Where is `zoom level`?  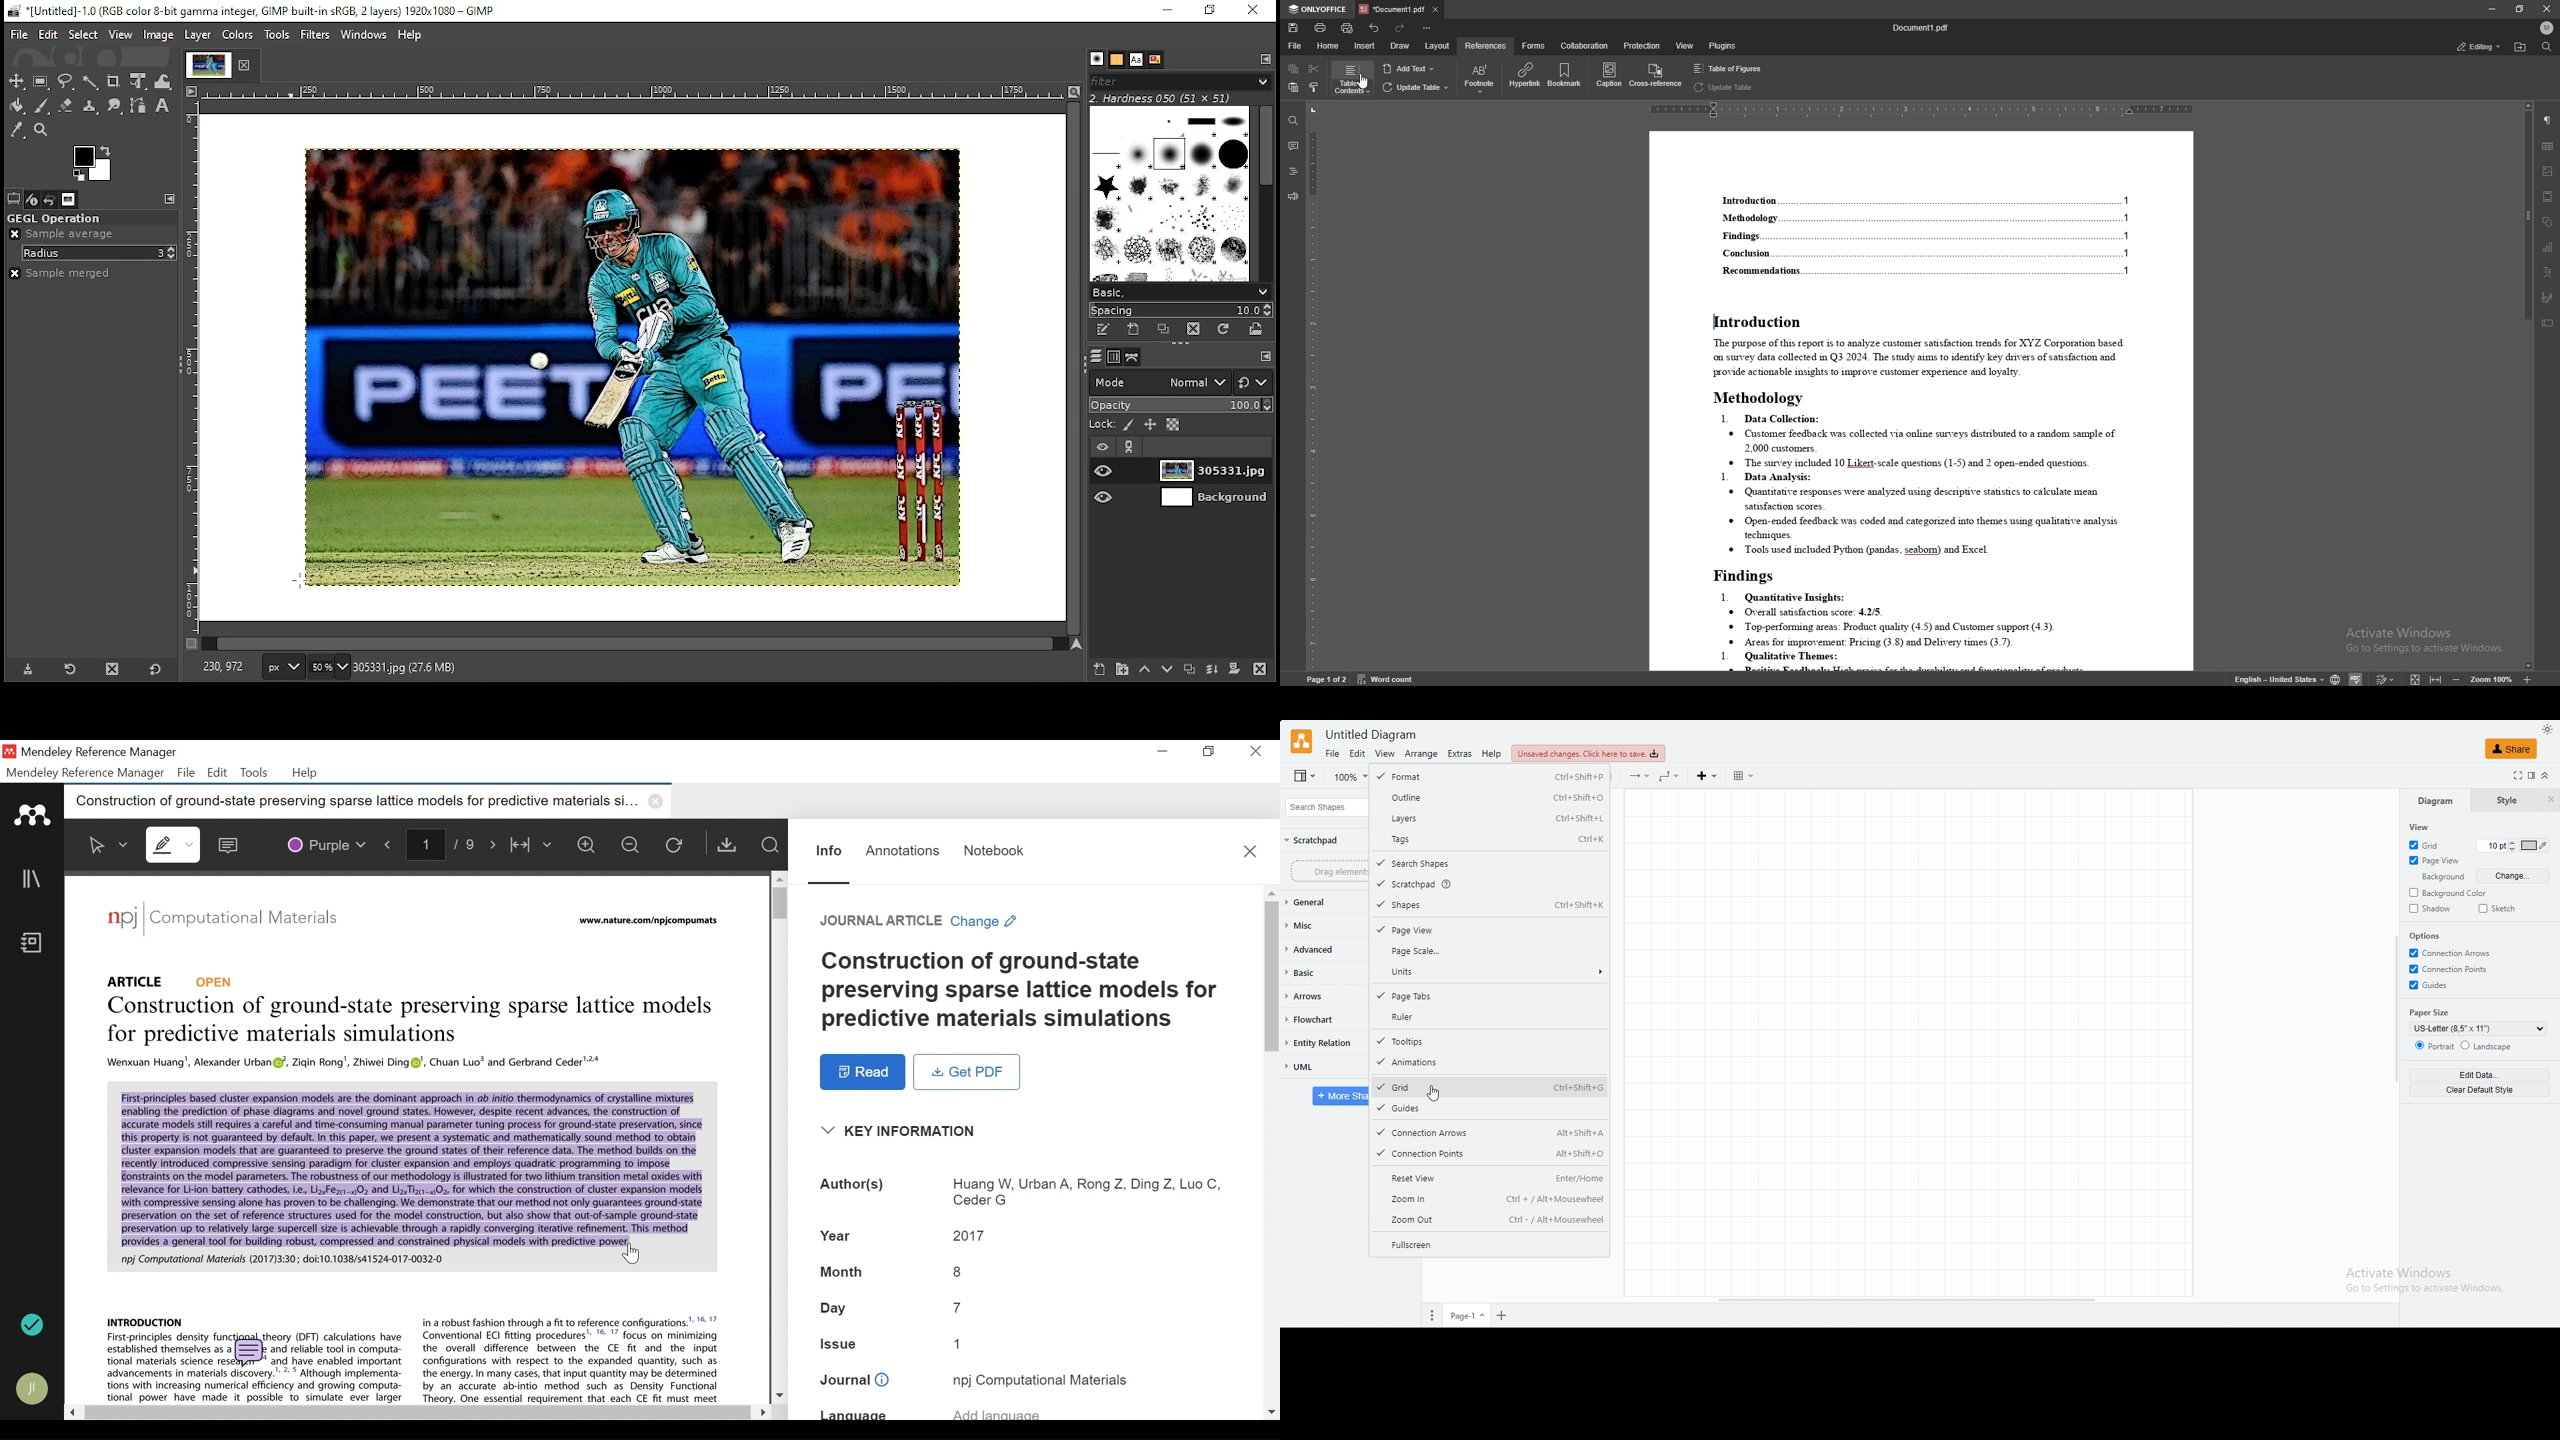
zoom level is located at coordinates (330, 667).